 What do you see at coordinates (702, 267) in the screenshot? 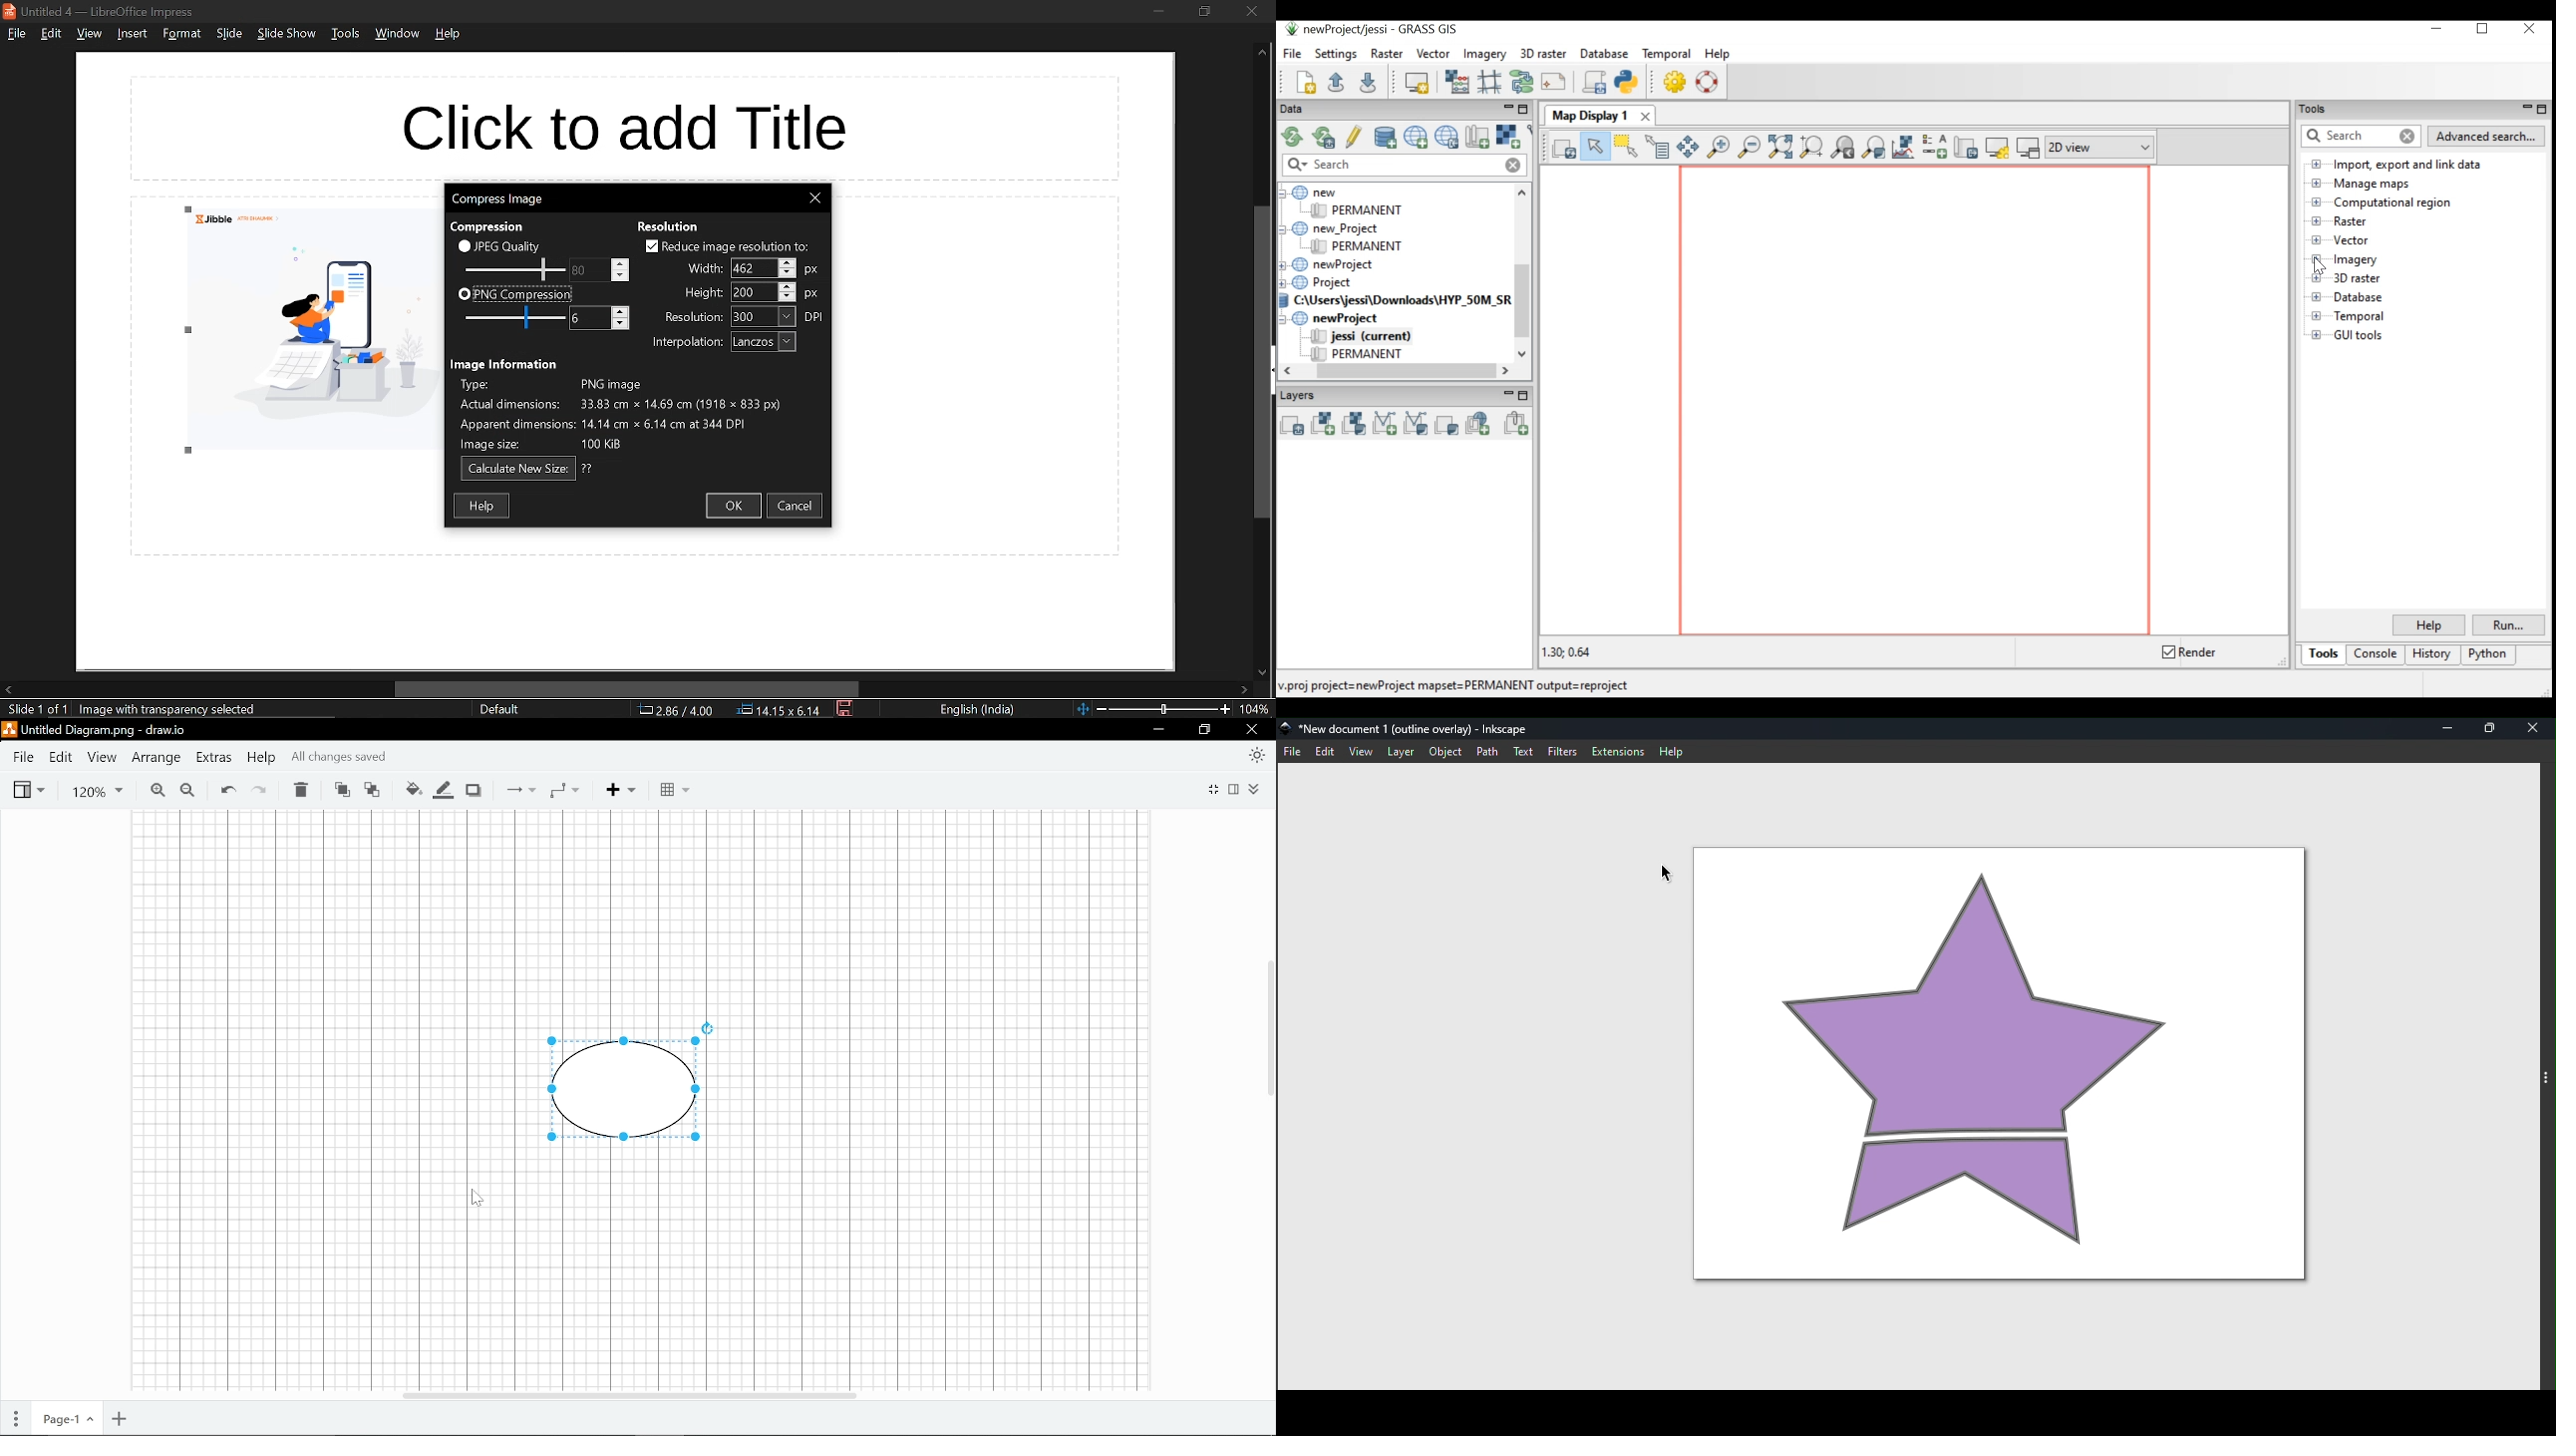
I see `width` at bounding box center [702, 267].